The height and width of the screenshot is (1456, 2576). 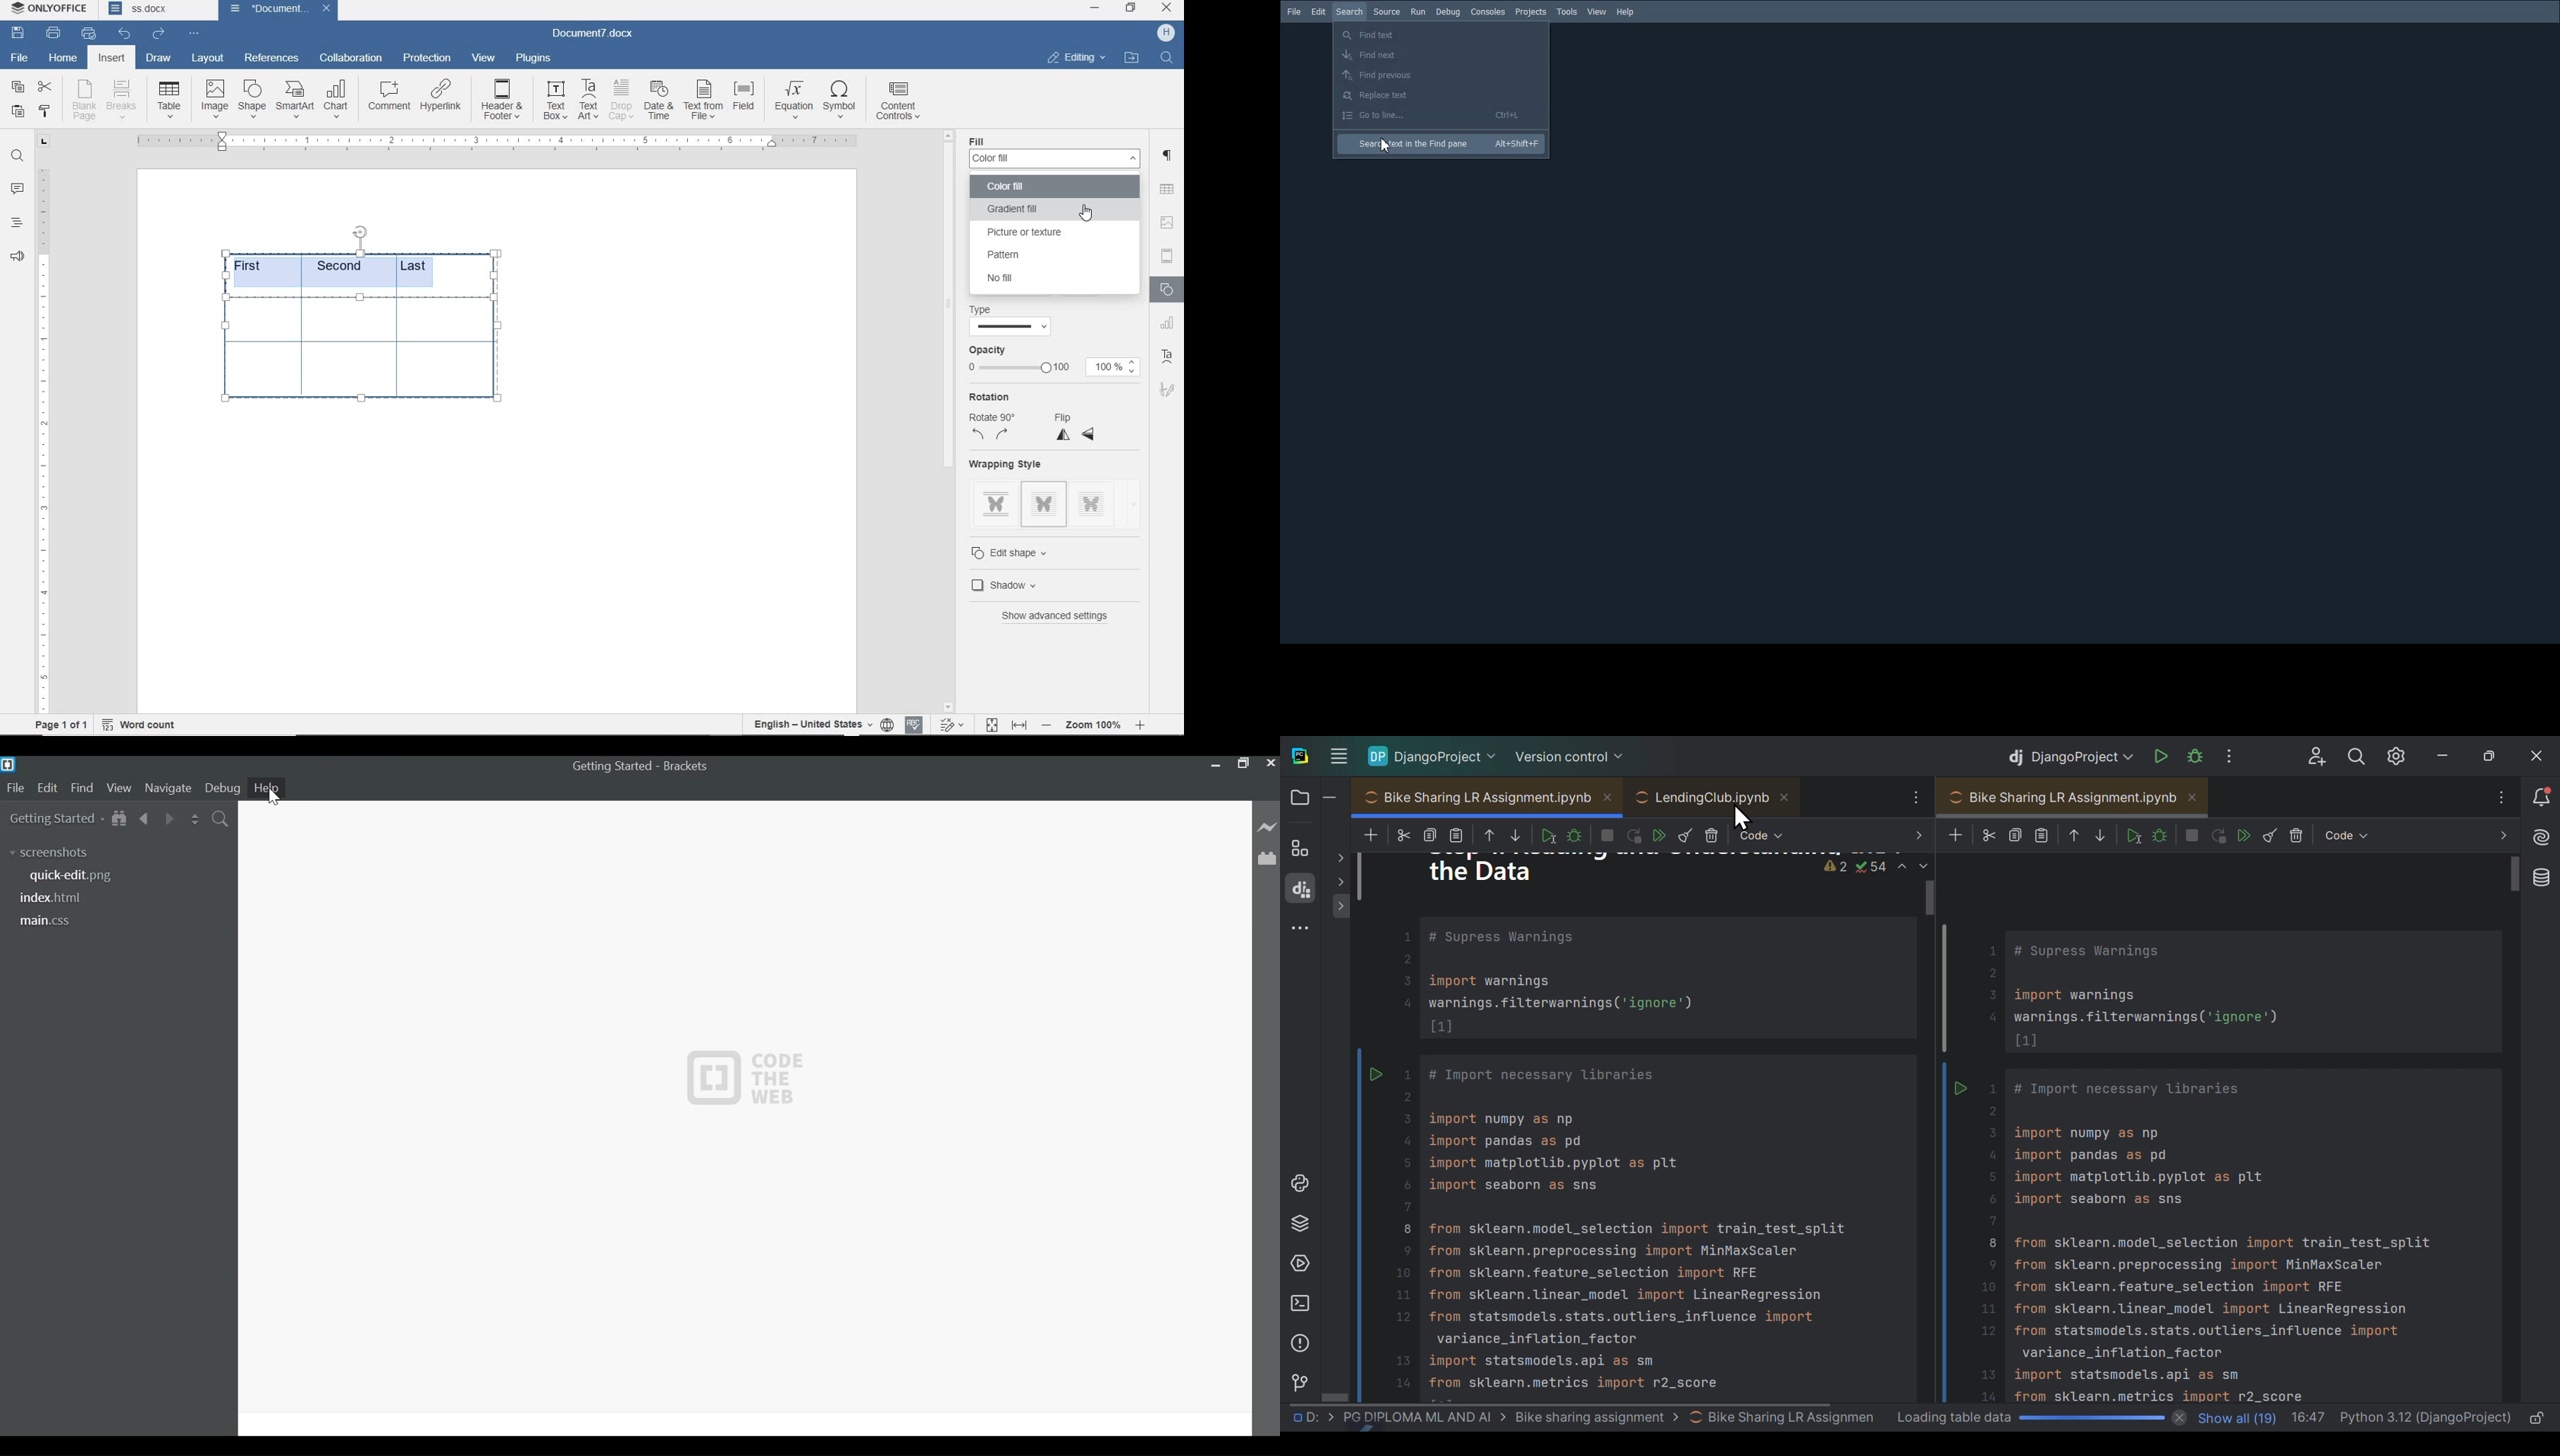 I want to click on text art, so click(x=589, y=99).